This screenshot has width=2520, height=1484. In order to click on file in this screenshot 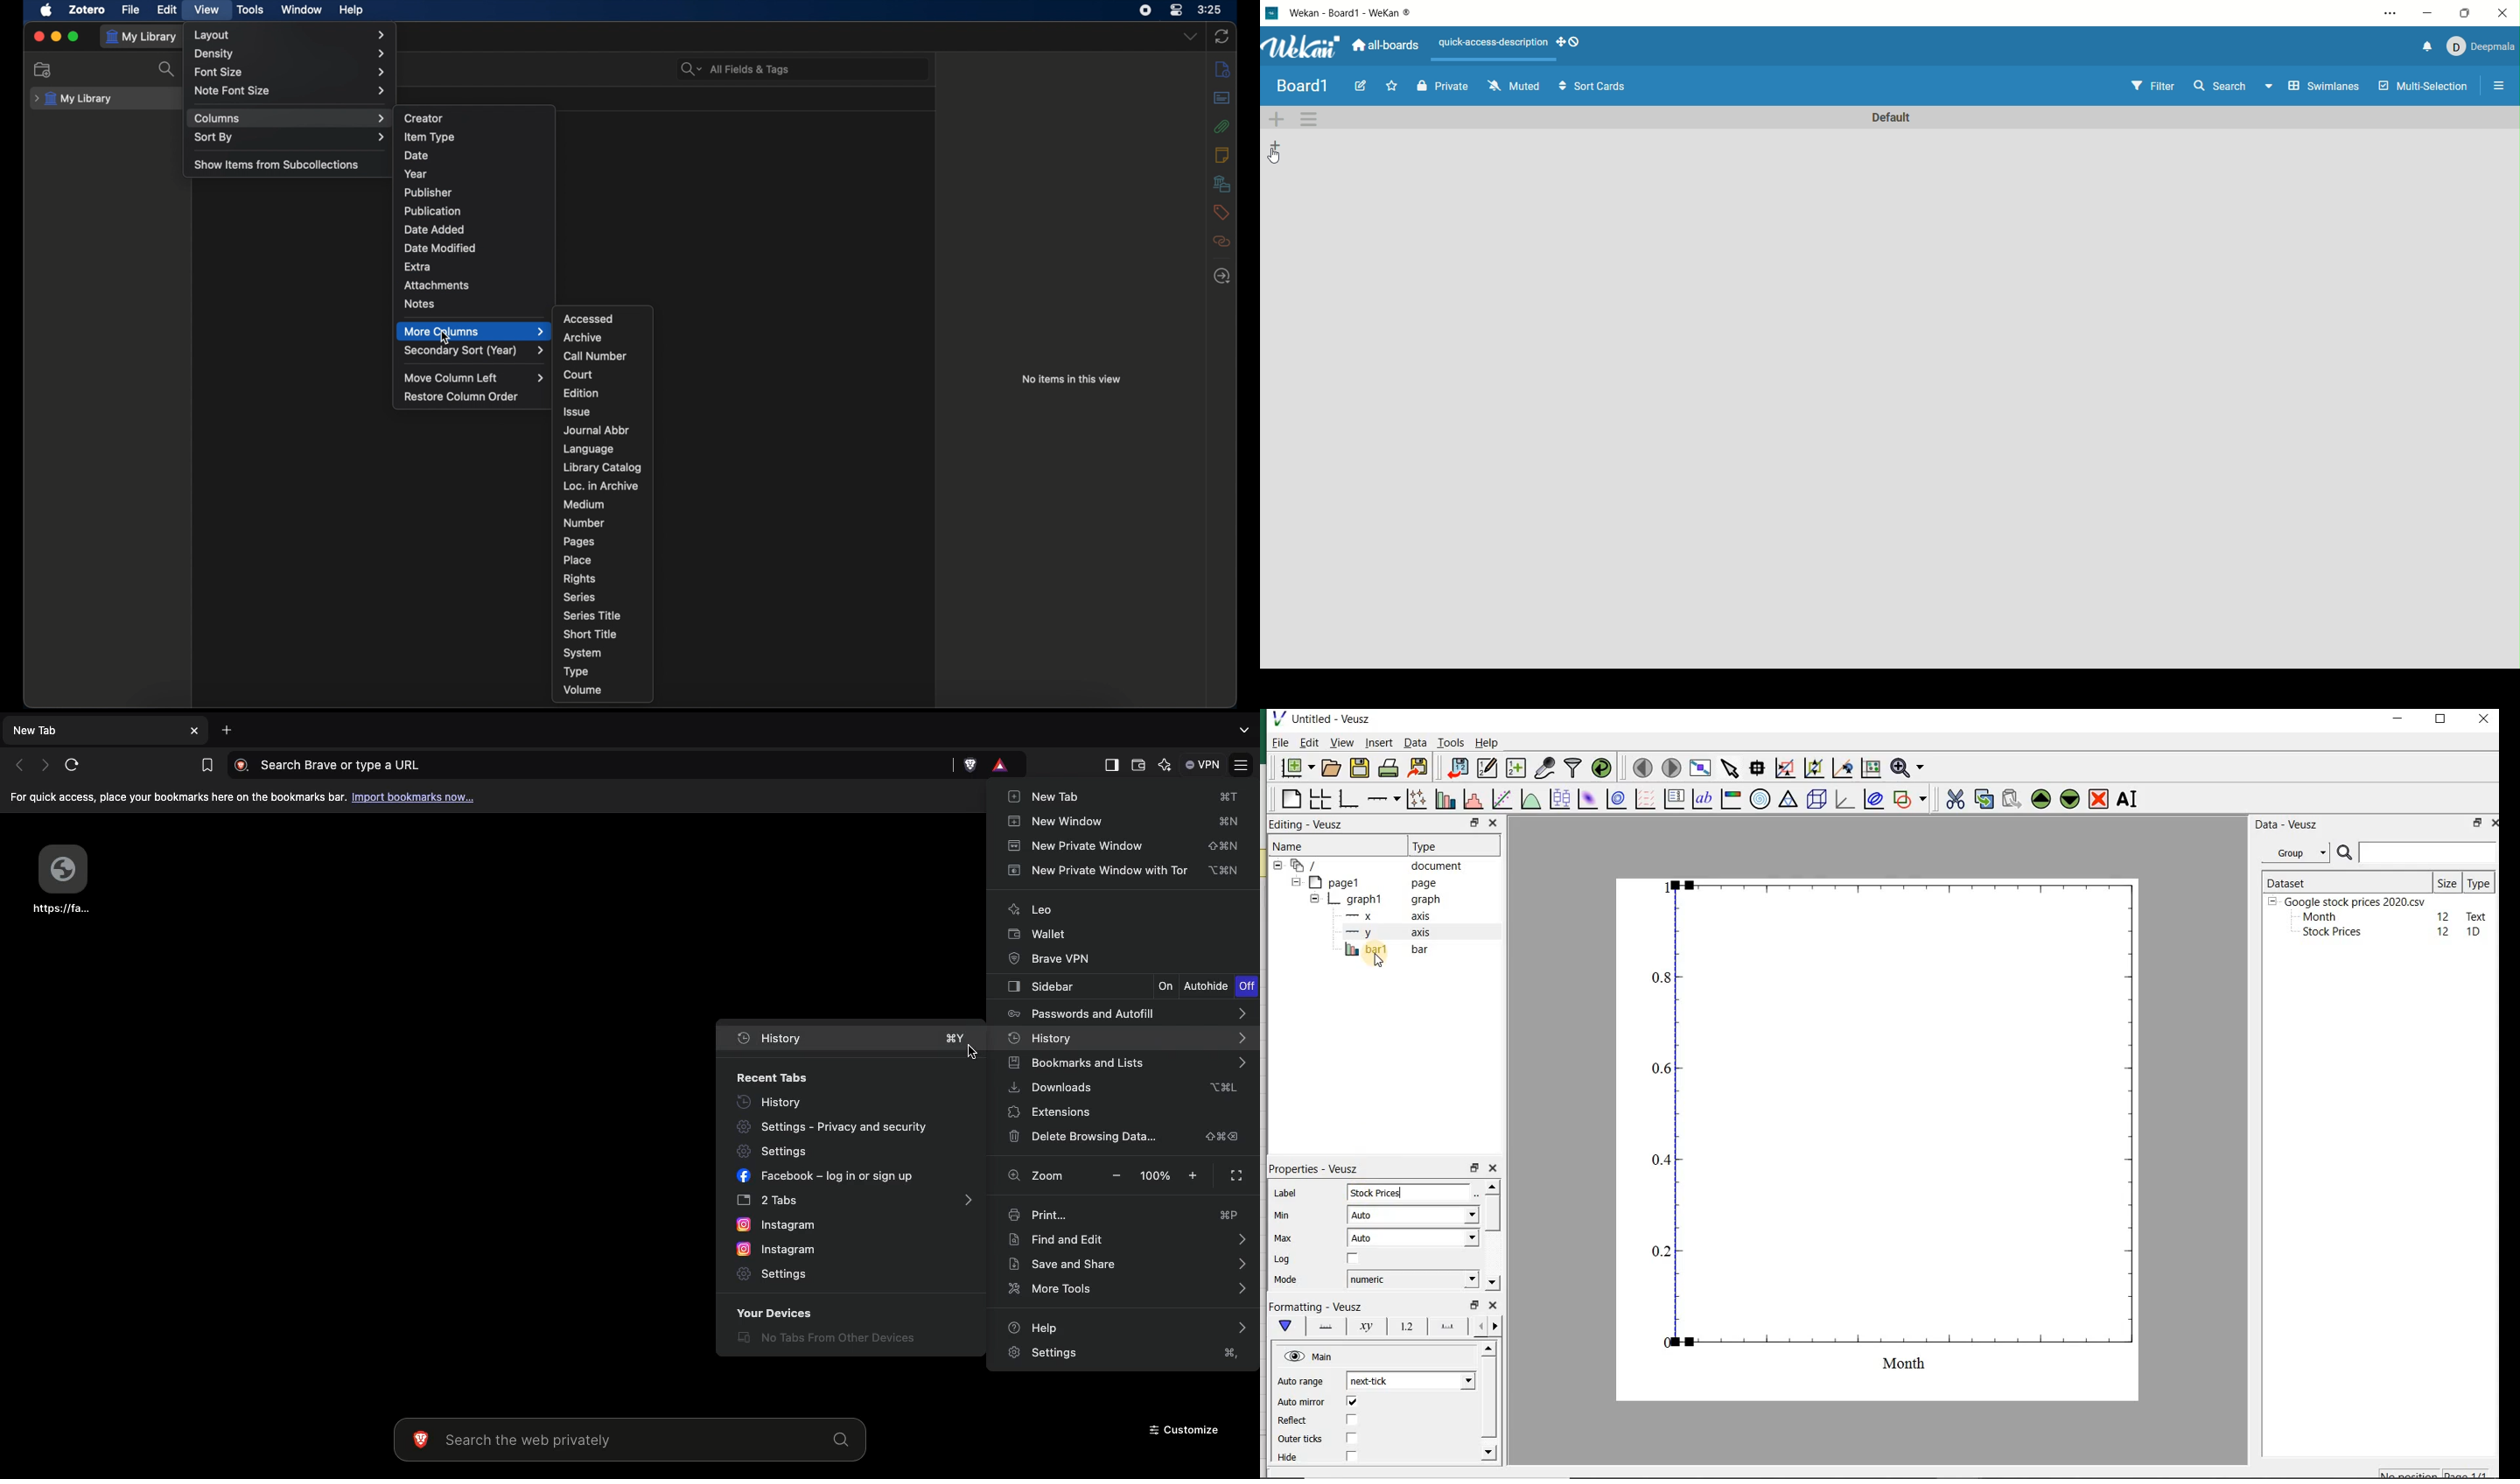, I will do `click(130, 9)`.